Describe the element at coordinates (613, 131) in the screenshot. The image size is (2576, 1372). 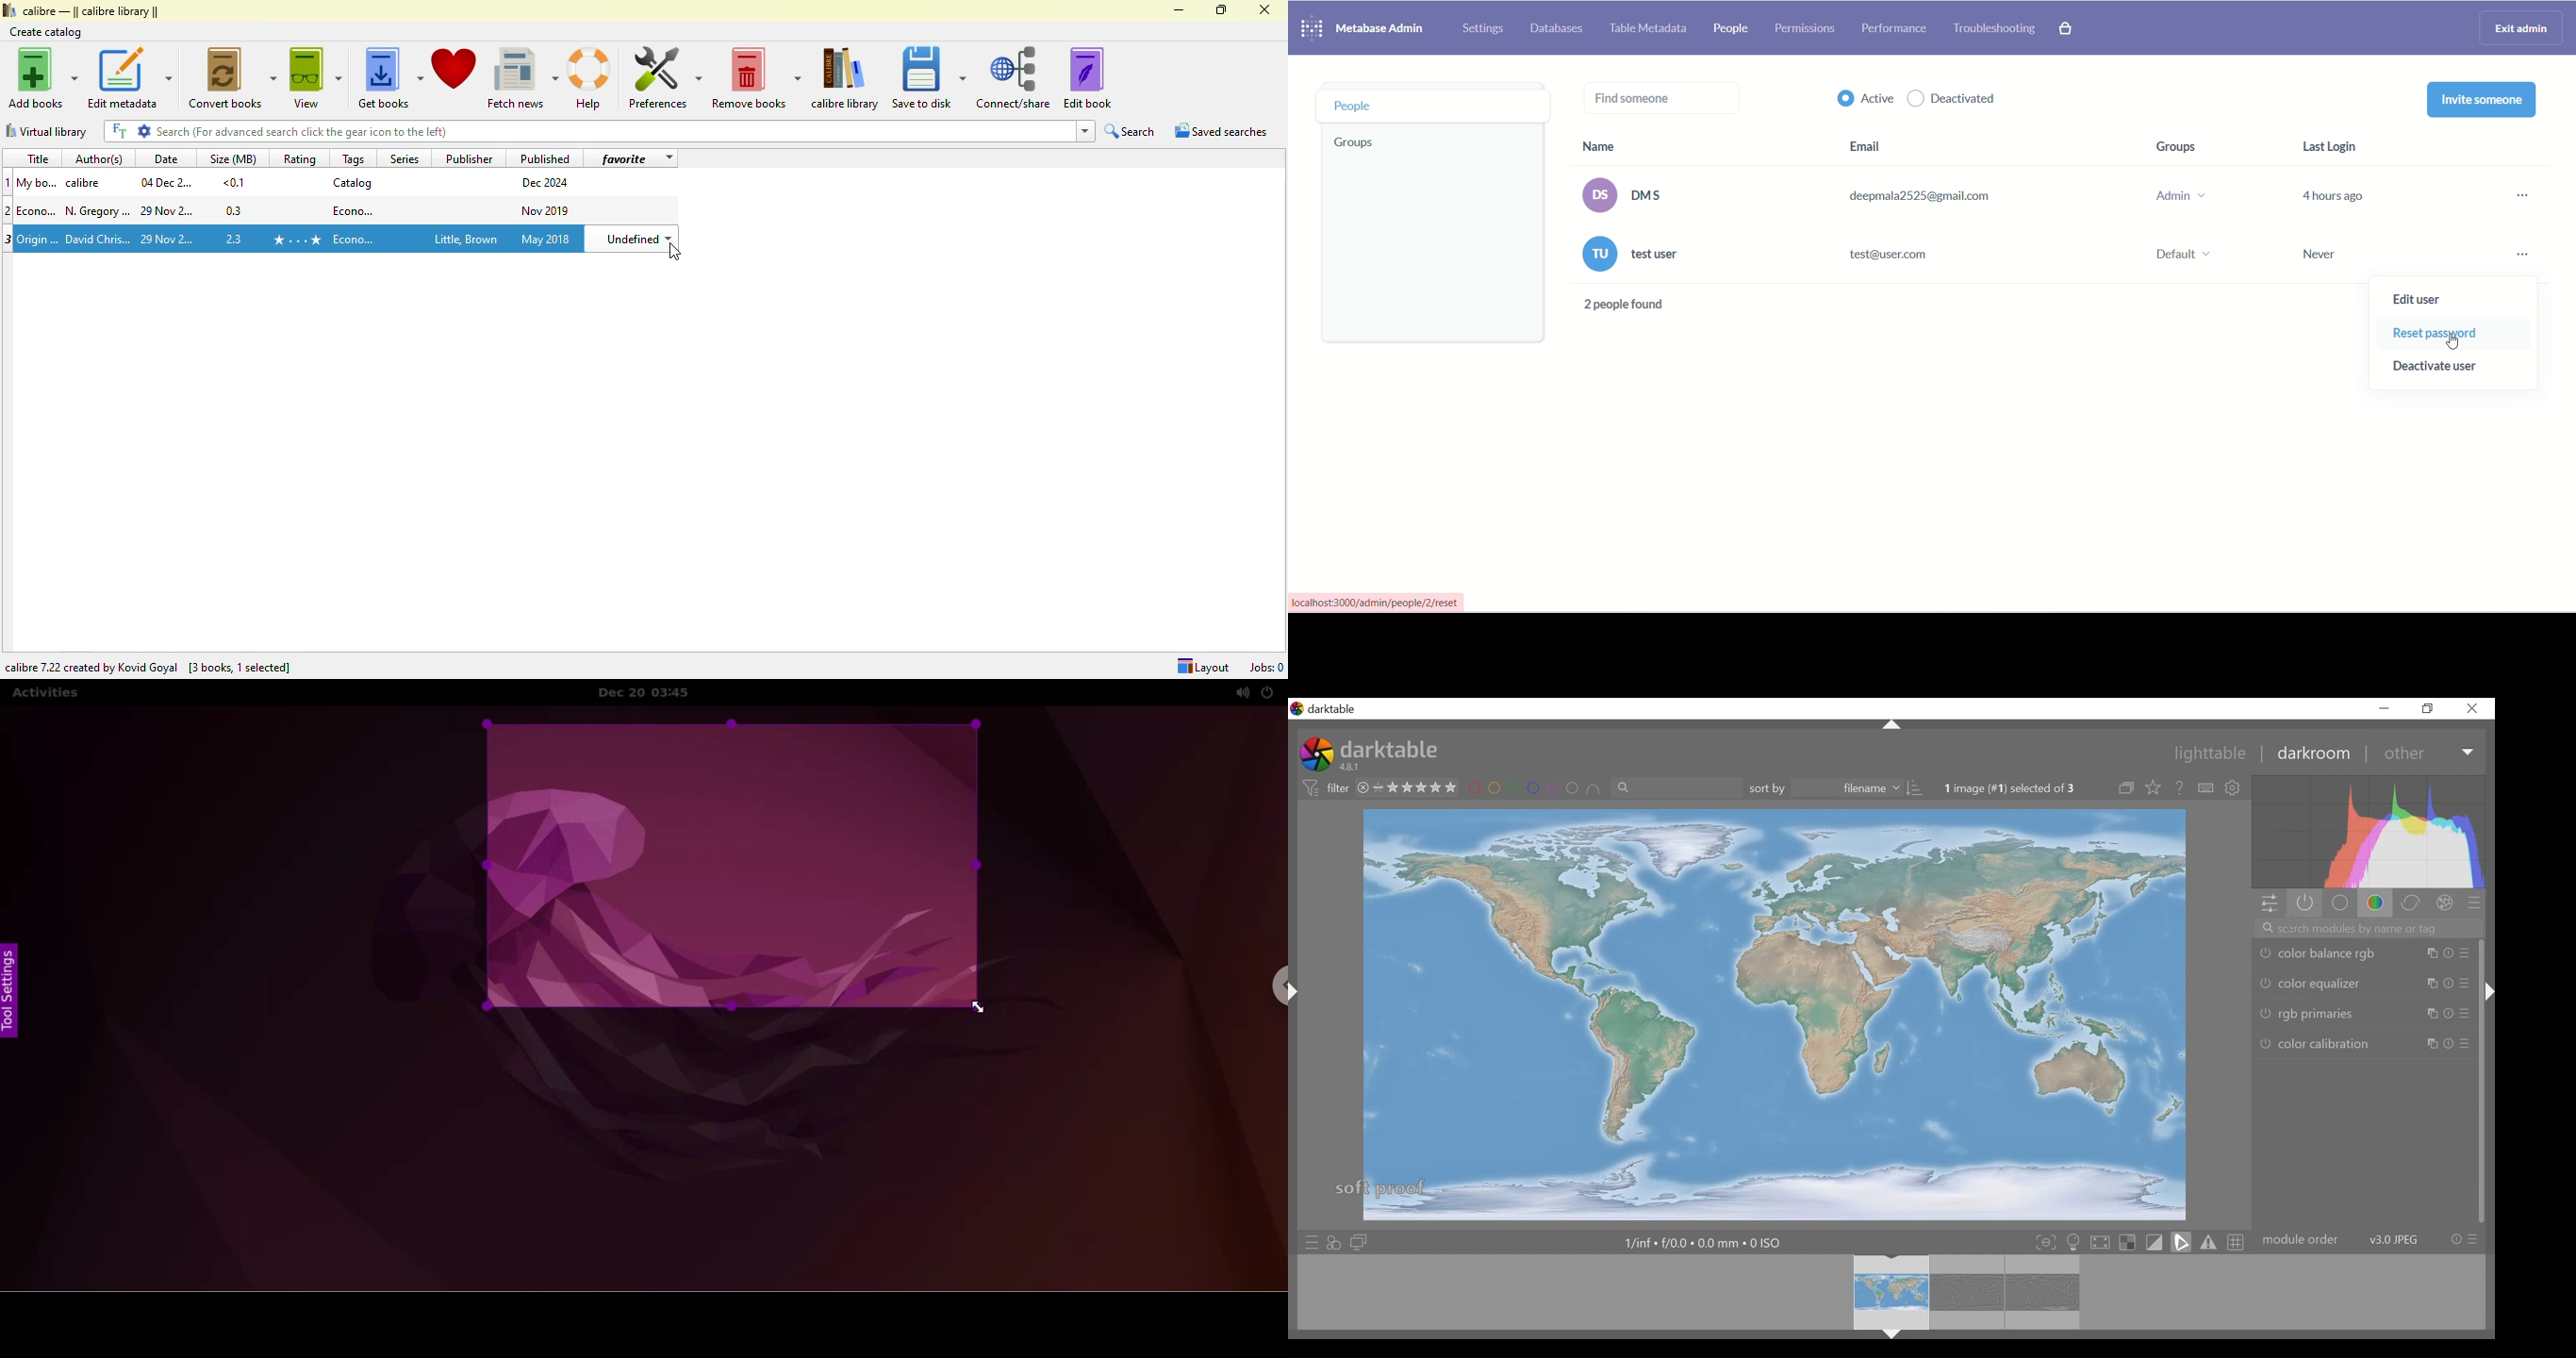
I see `search` at that location.